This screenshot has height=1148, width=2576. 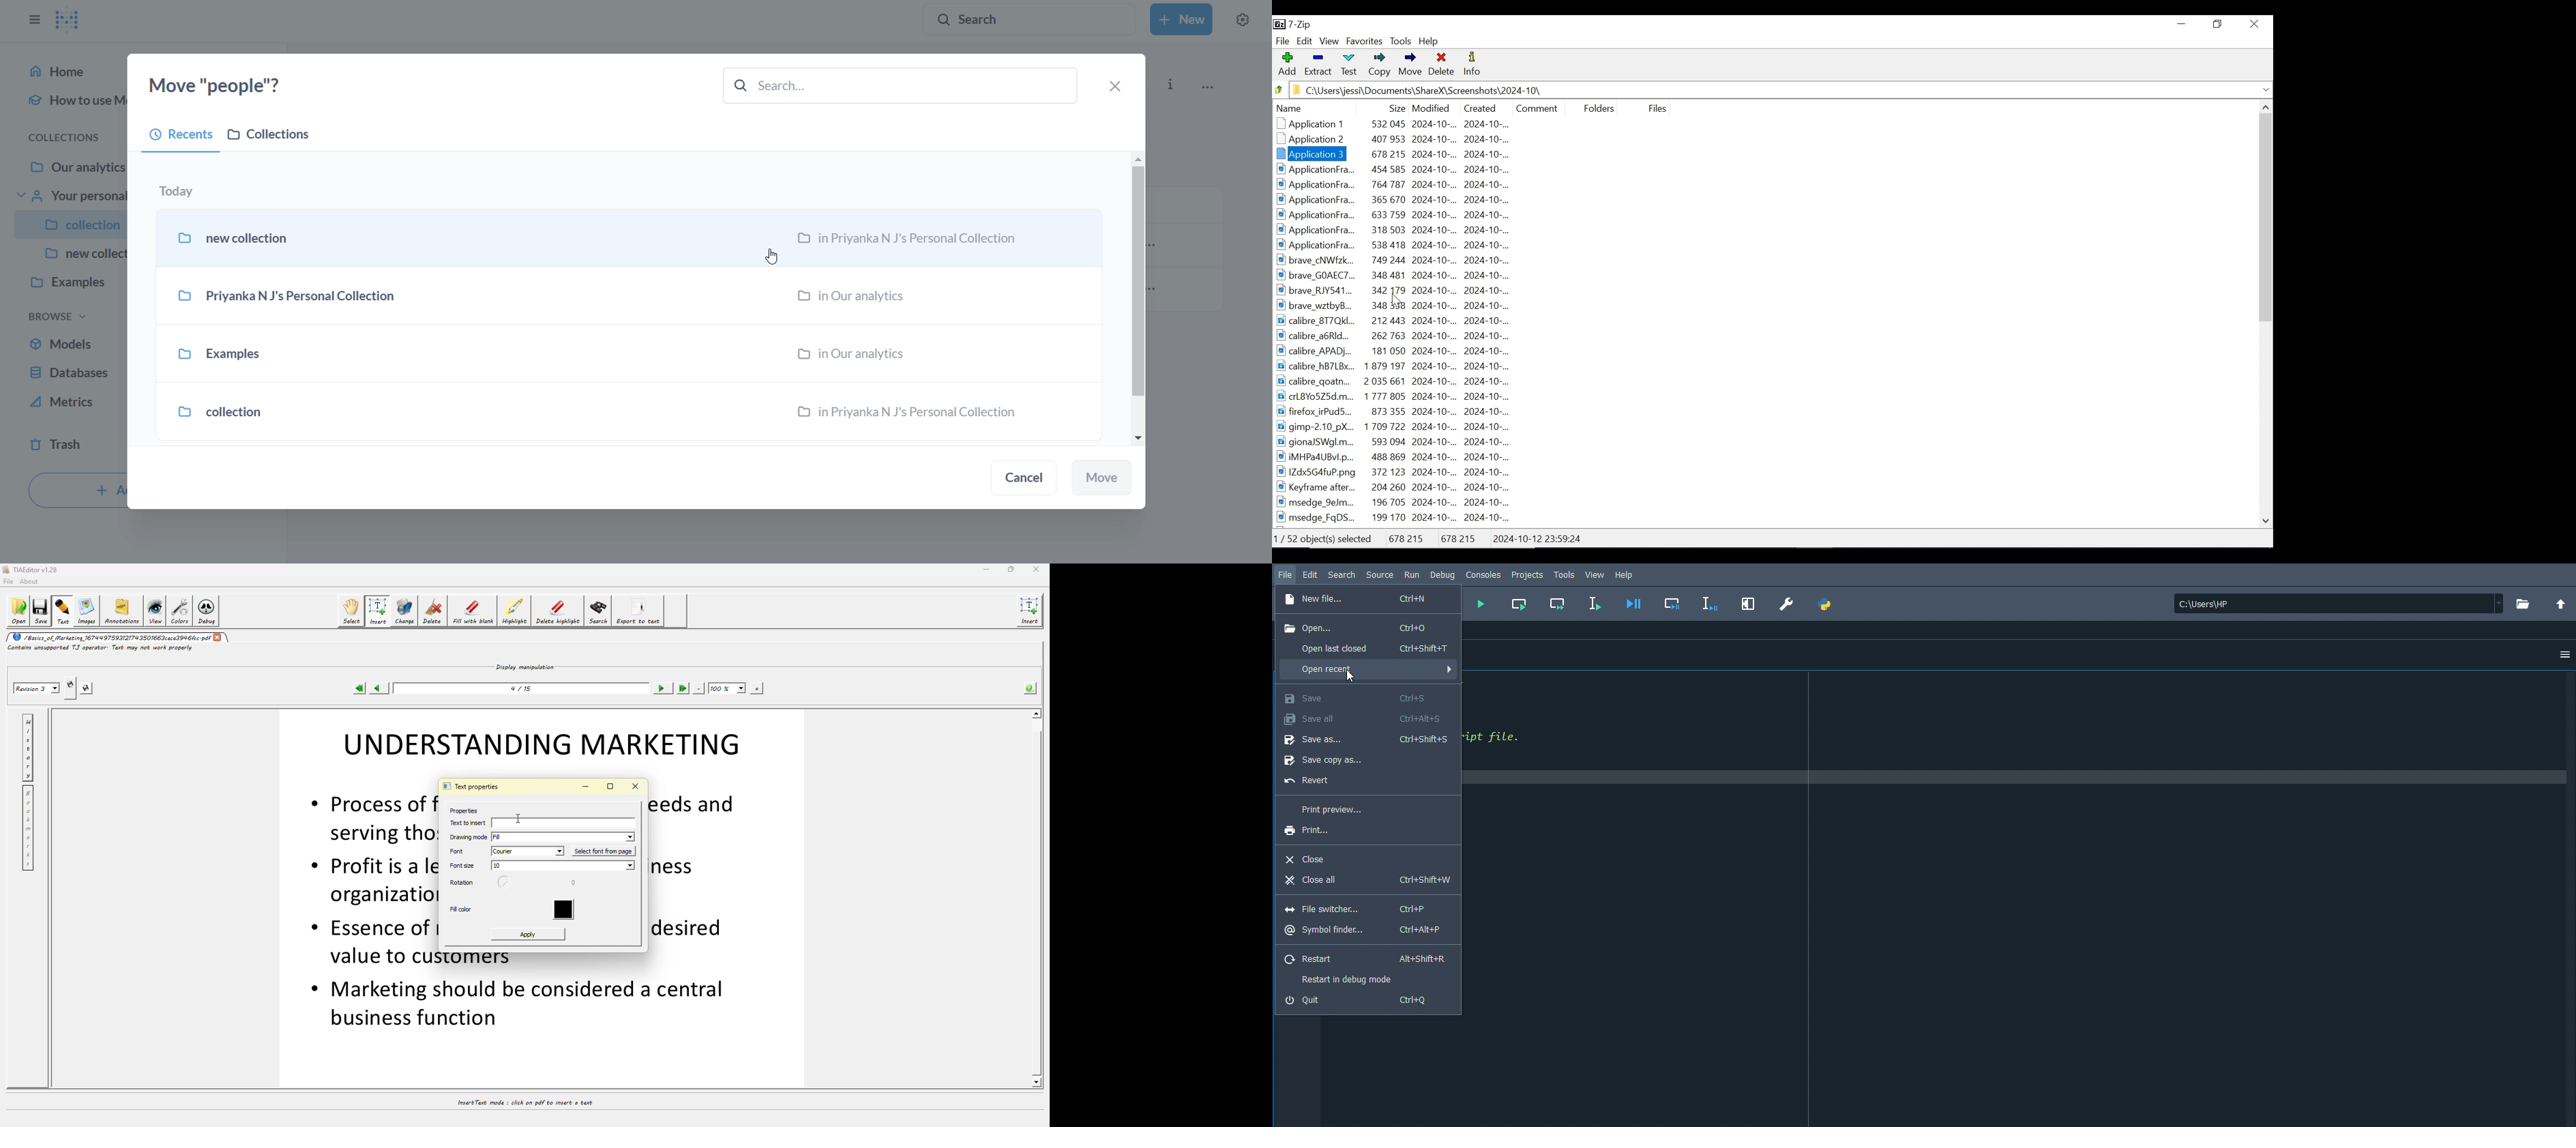 I want to click on Print preview, so click(x=1333, y=810).